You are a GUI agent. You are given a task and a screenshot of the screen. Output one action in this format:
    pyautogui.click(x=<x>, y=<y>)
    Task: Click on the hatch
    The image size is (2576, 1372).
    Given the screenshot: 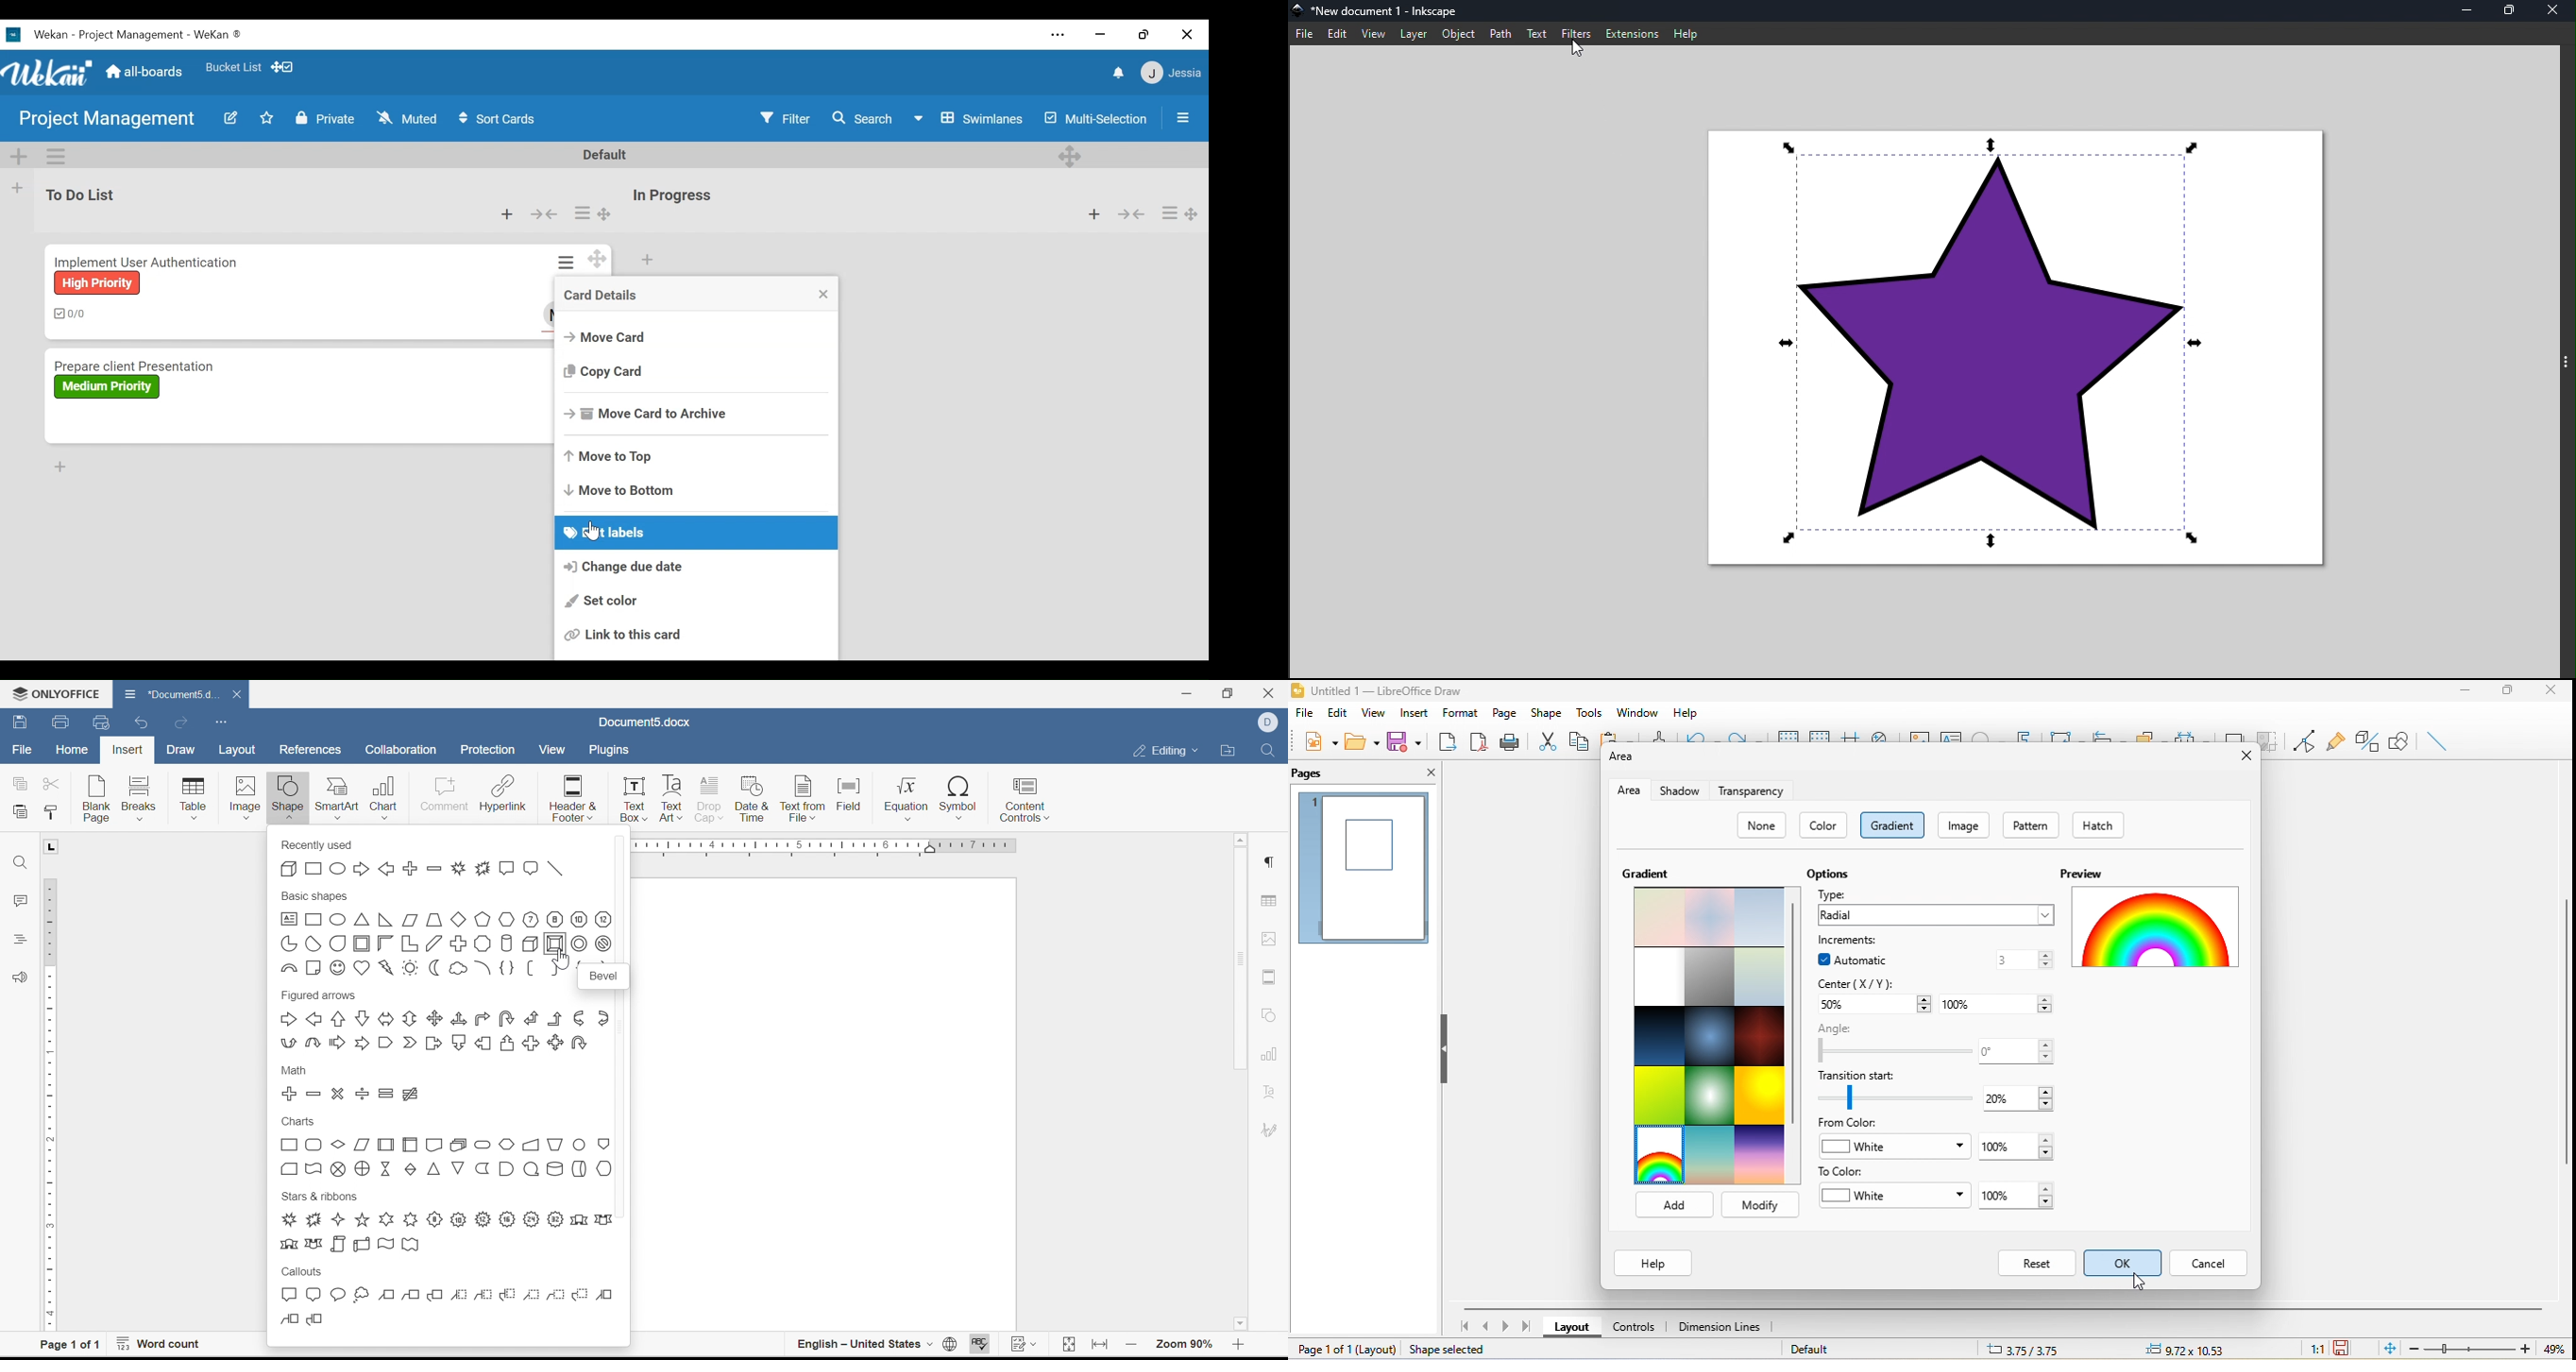 What is the action you would take?
    pyautogui.click(x=2100, y=825)
    